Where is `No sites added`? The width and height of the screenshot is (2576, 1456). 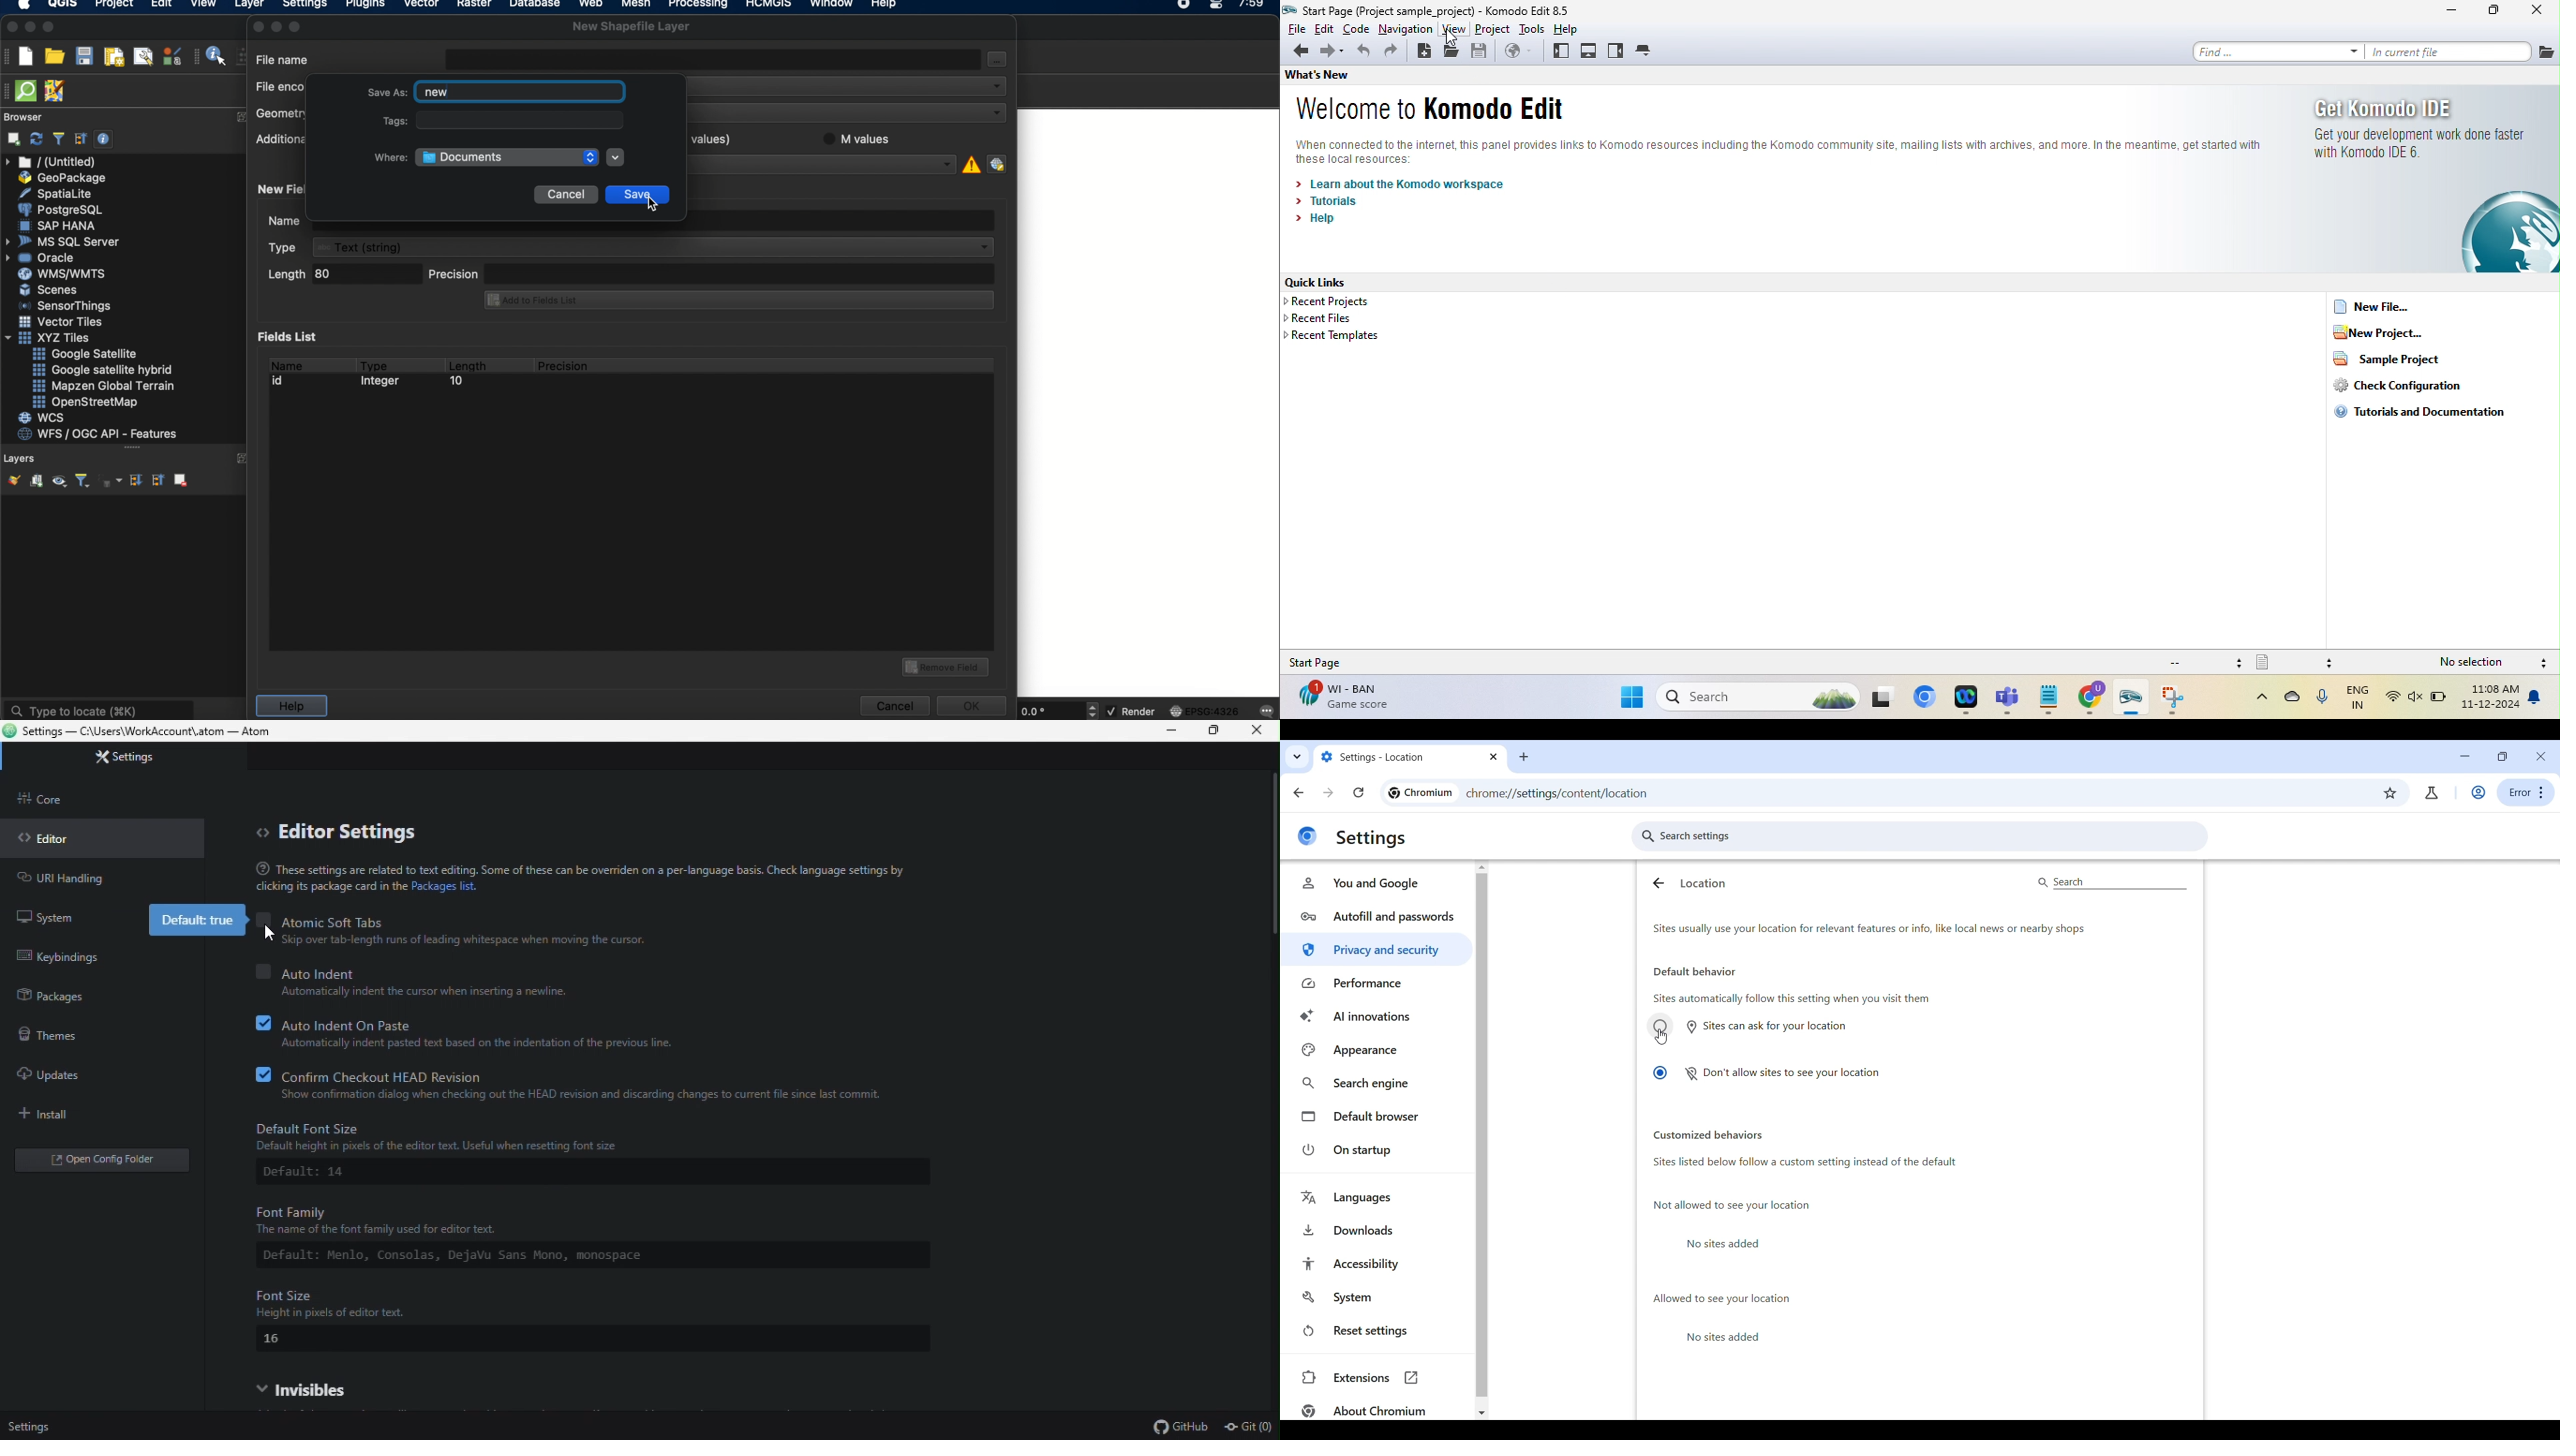
No sites added is located at coordinates (1729, 1337).